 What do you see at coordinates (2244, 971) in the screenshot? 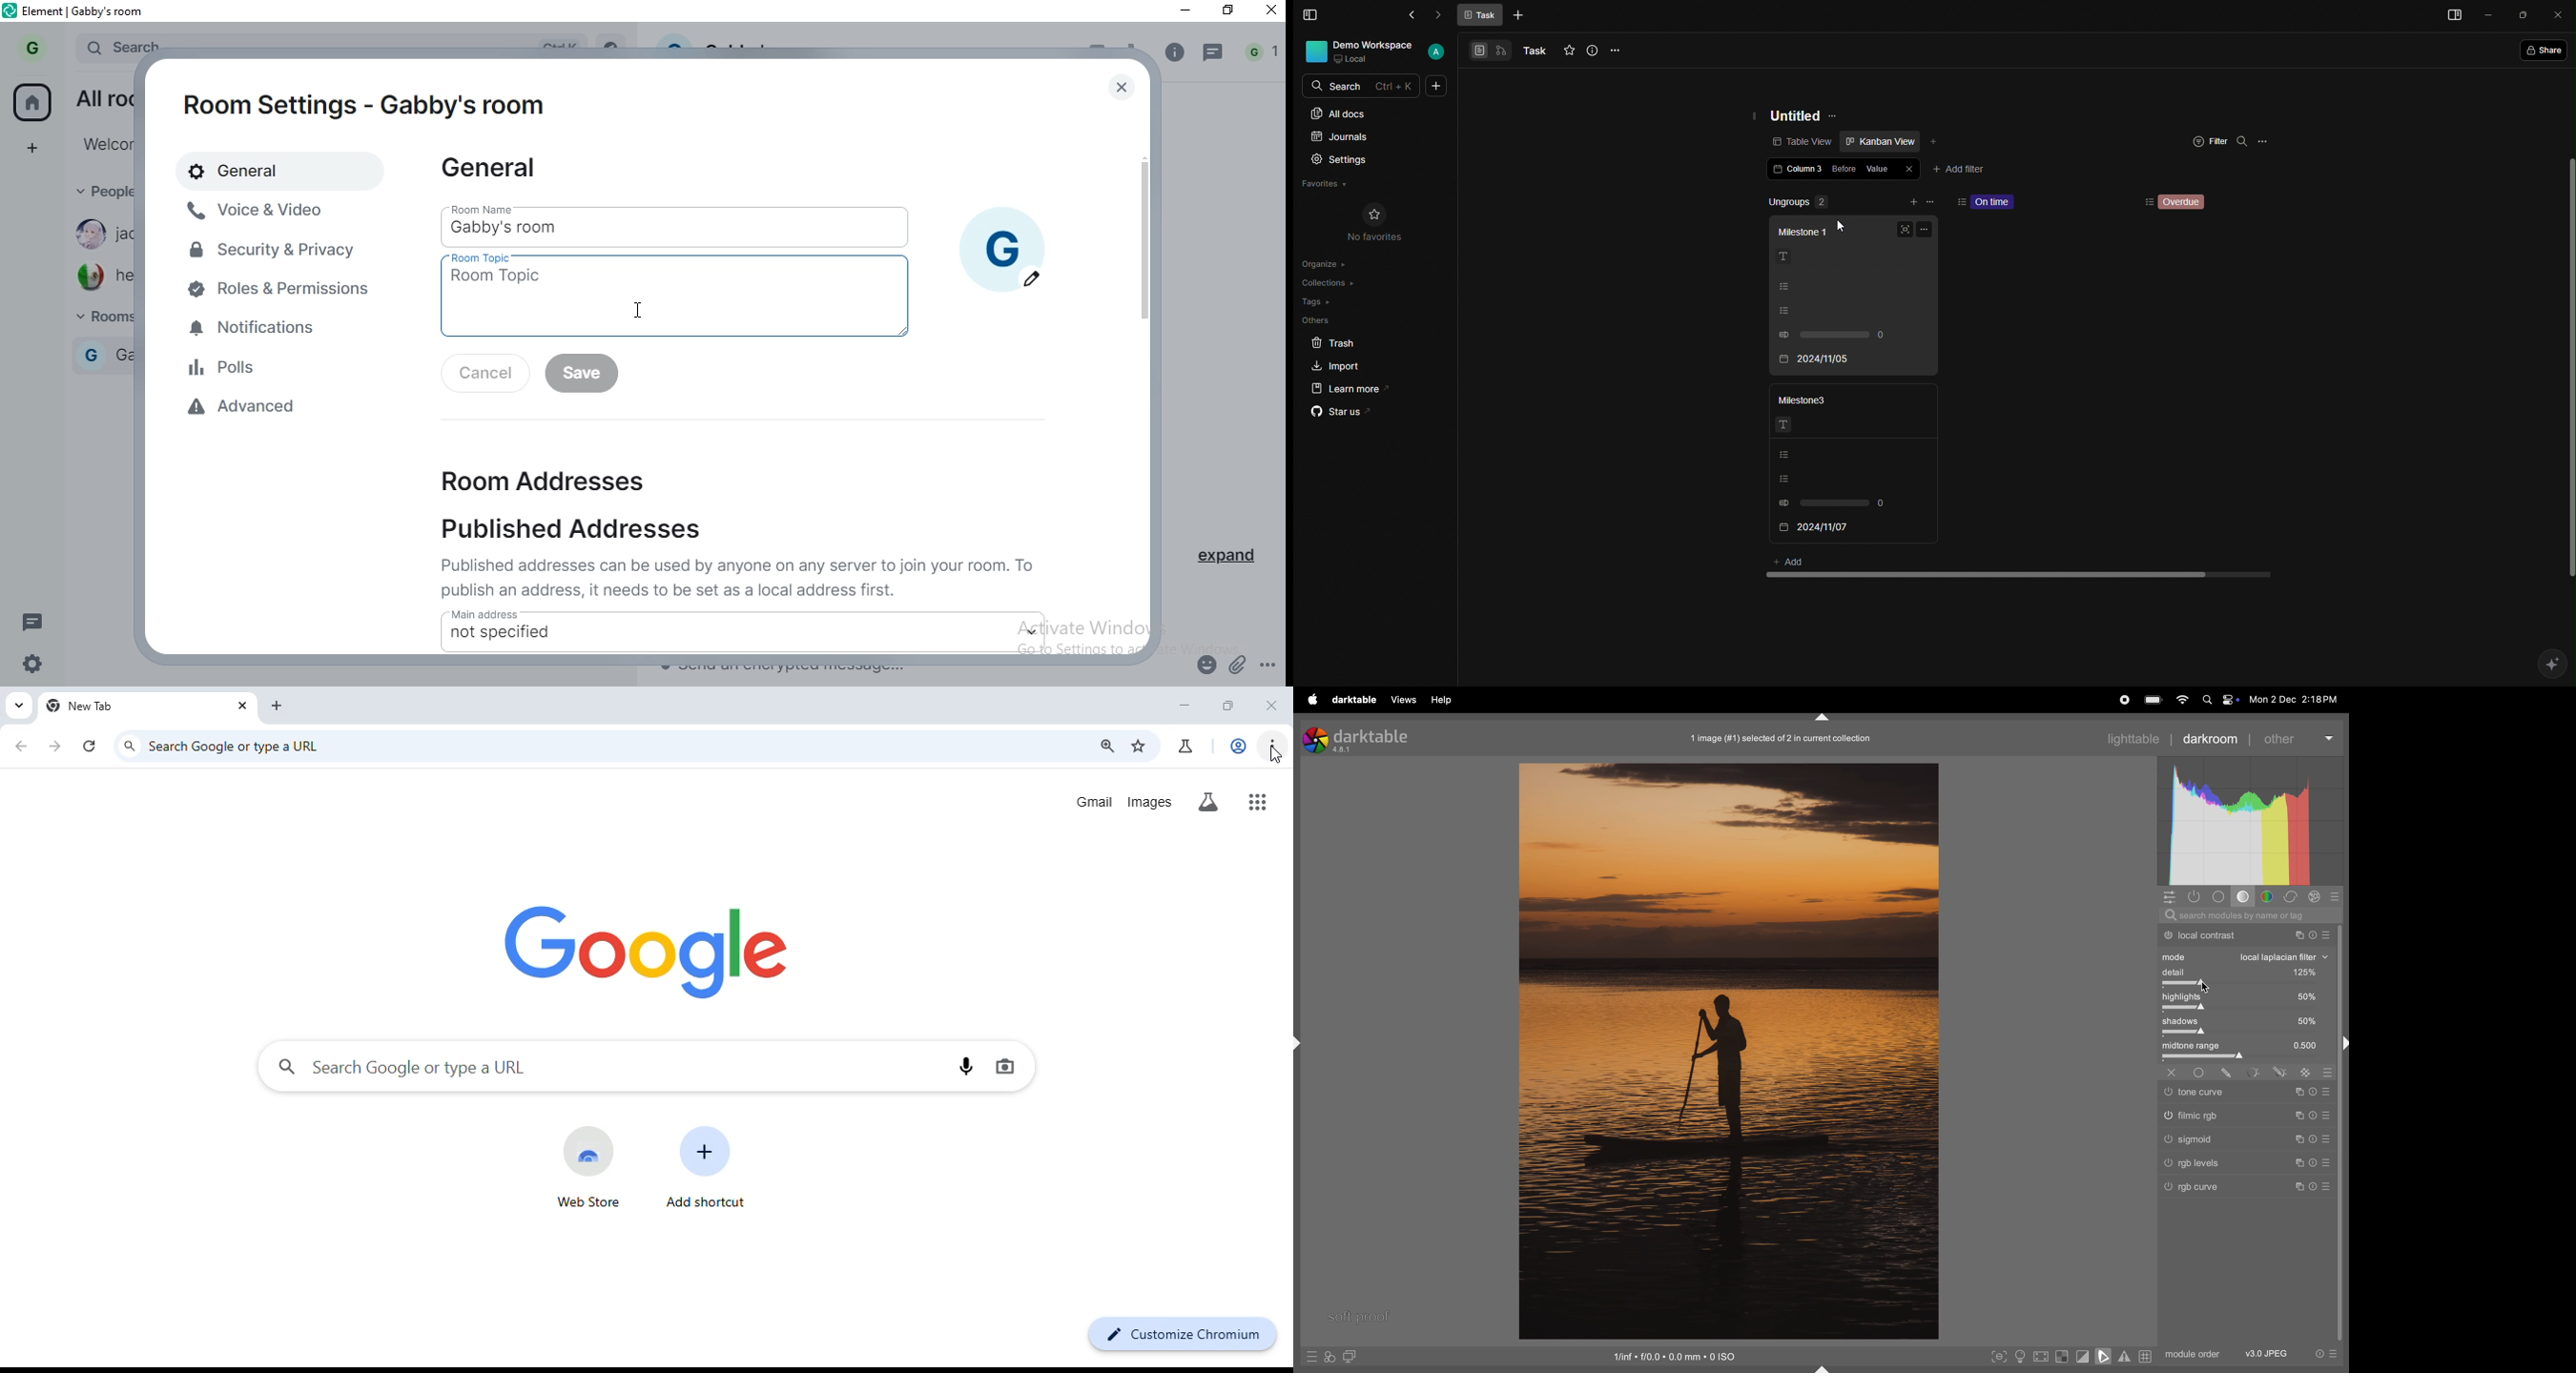
I see `detail` at bounding box center [2244, 971].